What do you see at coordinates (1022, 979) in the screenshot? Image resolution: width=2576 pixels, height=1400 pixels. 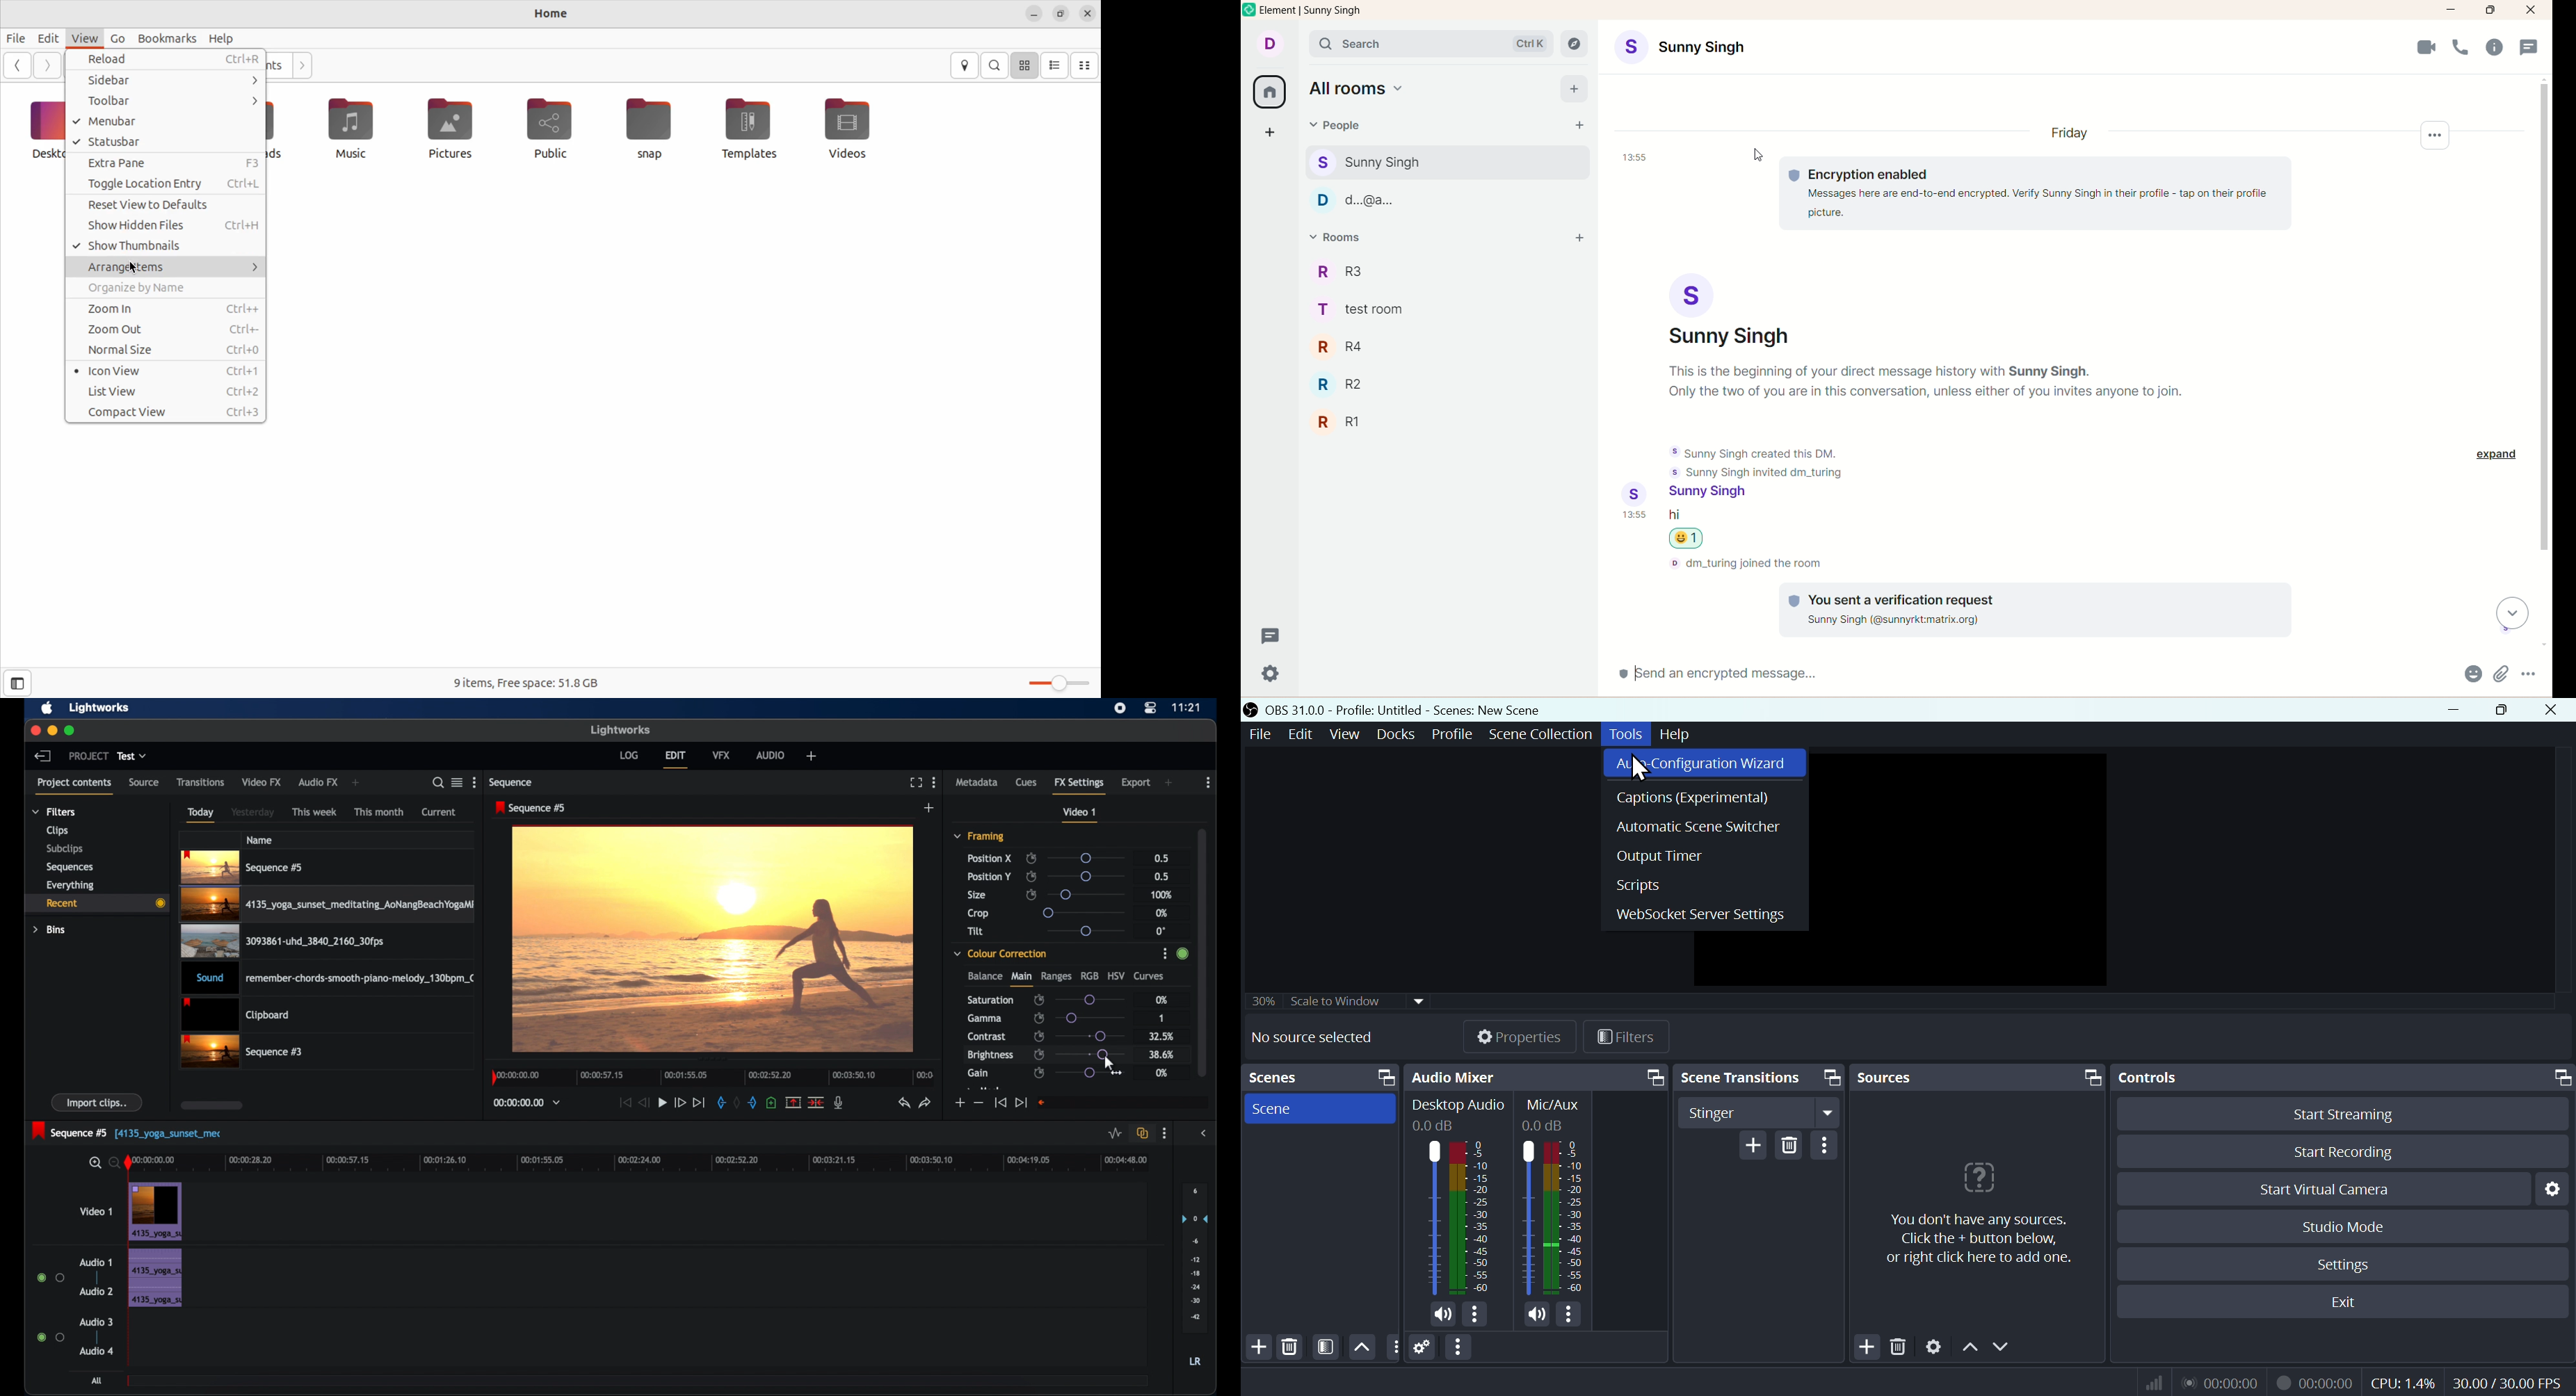 I see `main` at bounding box center [1022, 979].